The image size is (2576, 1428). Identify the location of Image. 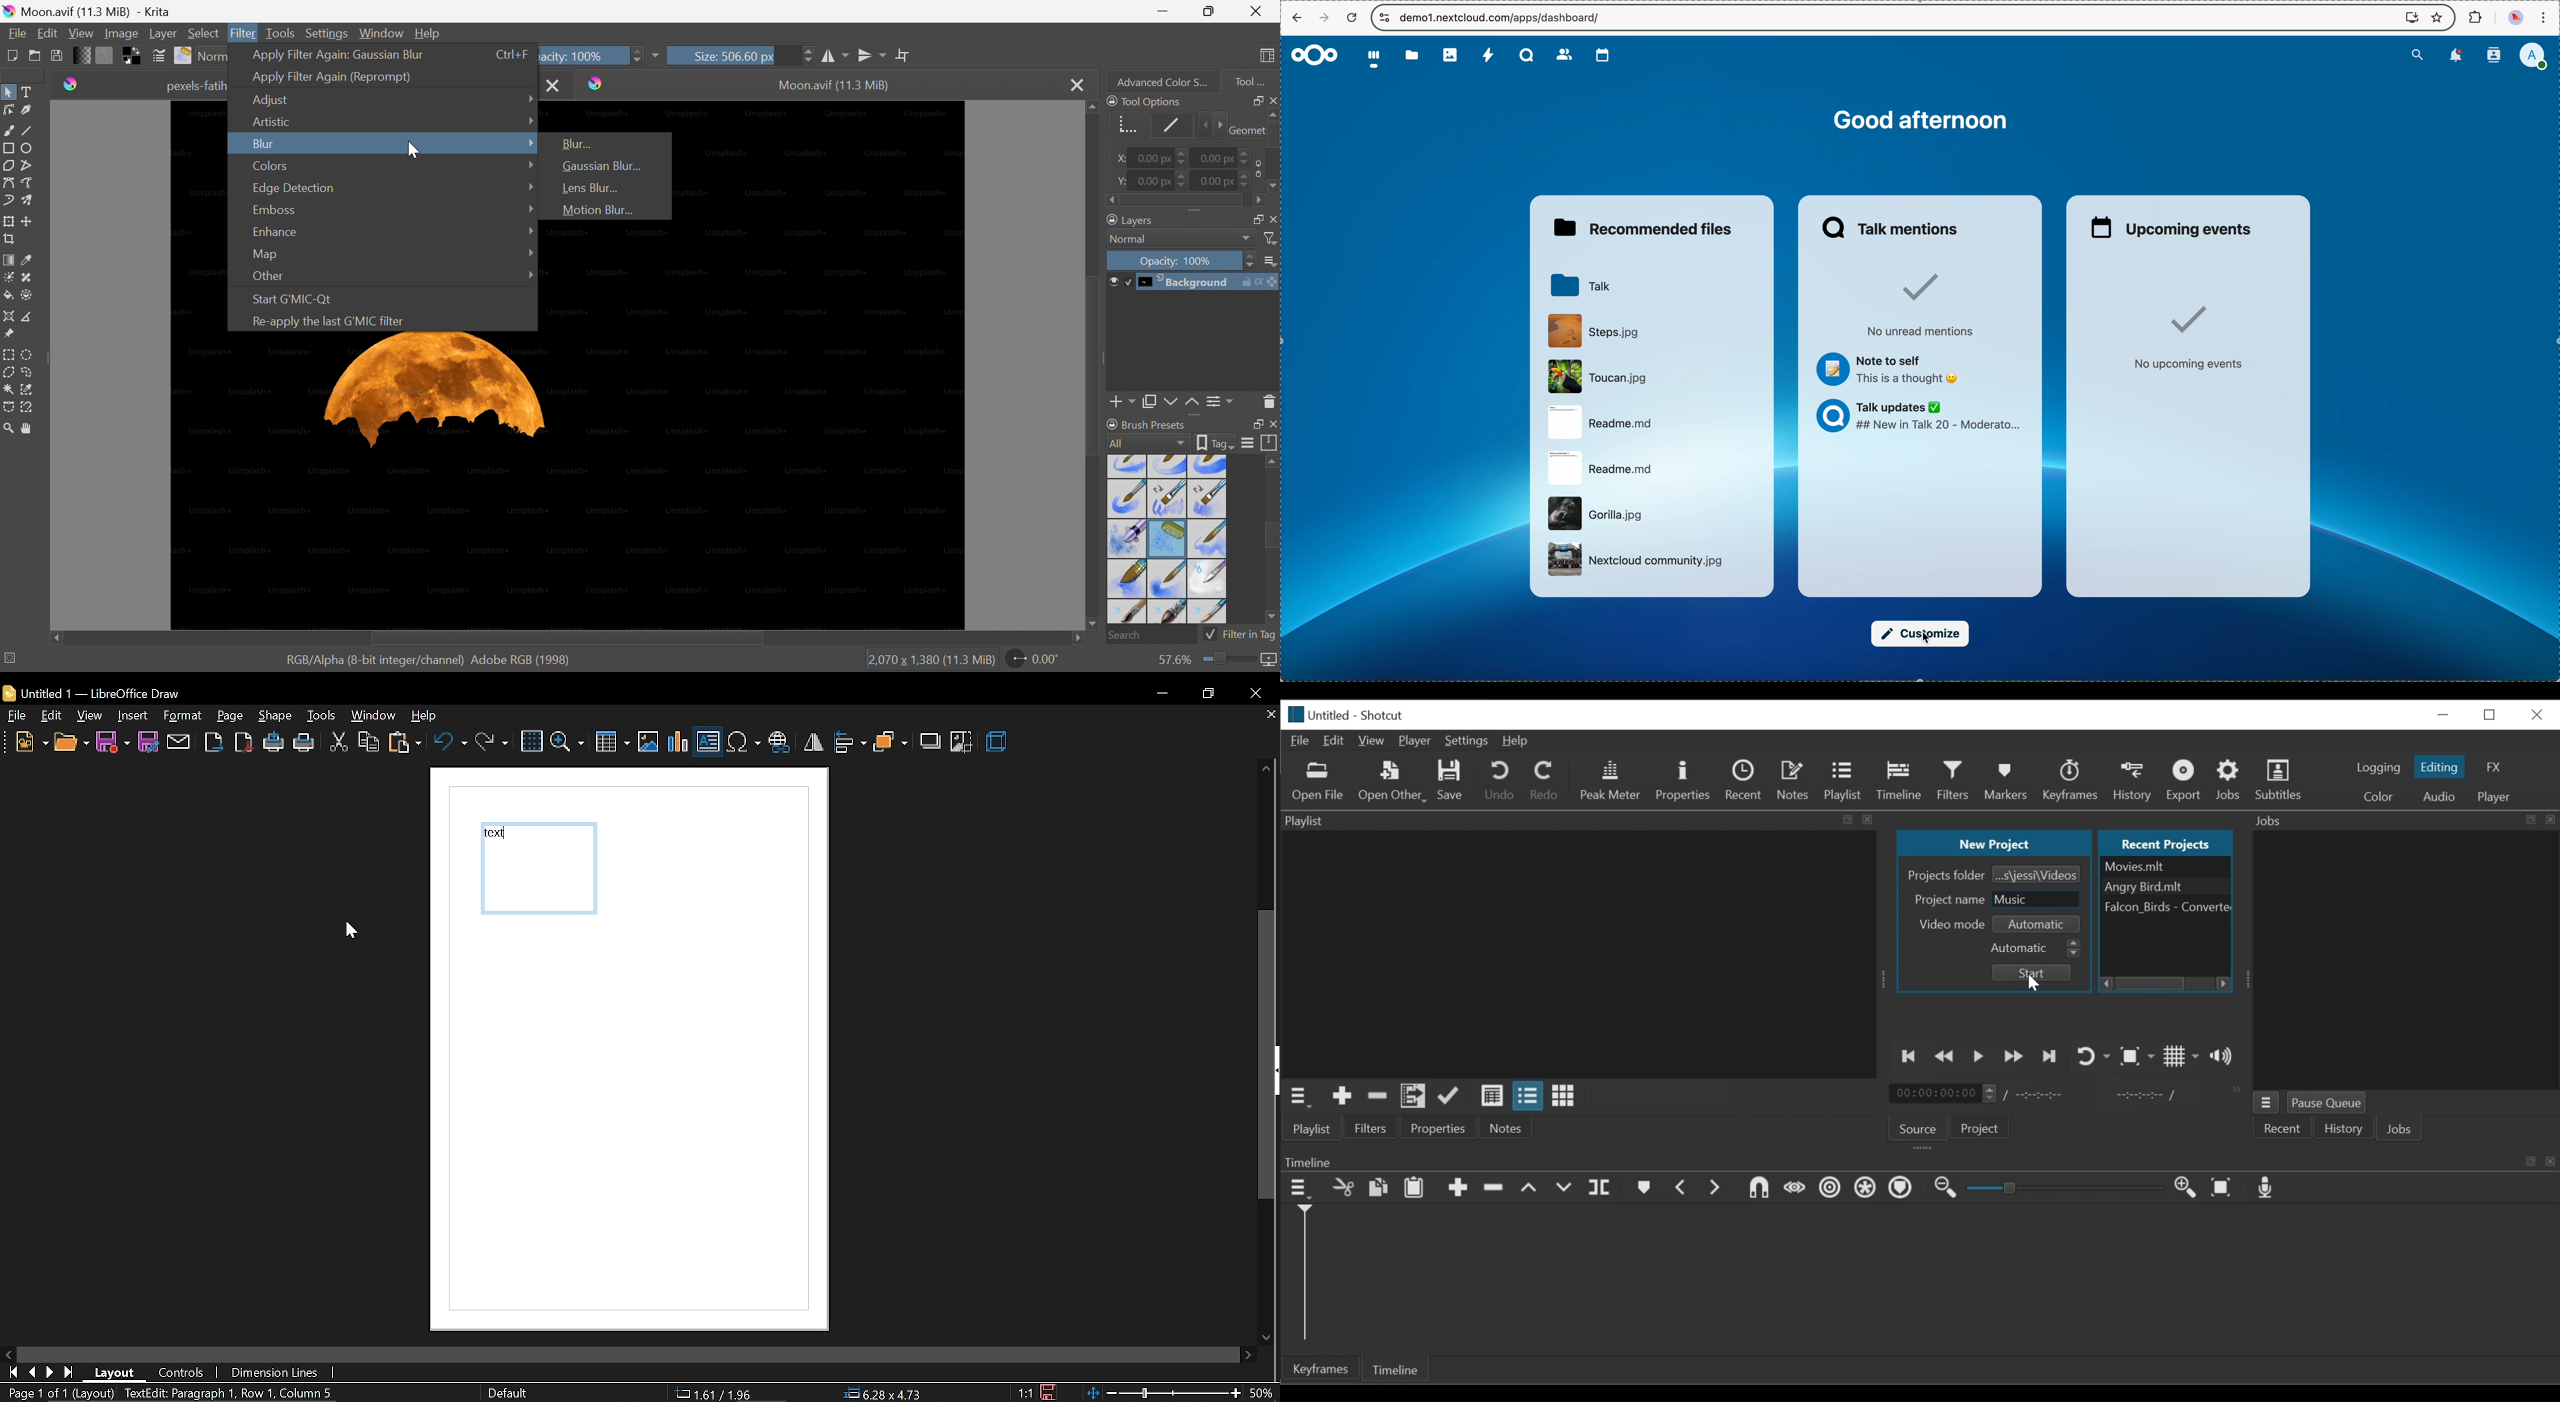
(120, 34).